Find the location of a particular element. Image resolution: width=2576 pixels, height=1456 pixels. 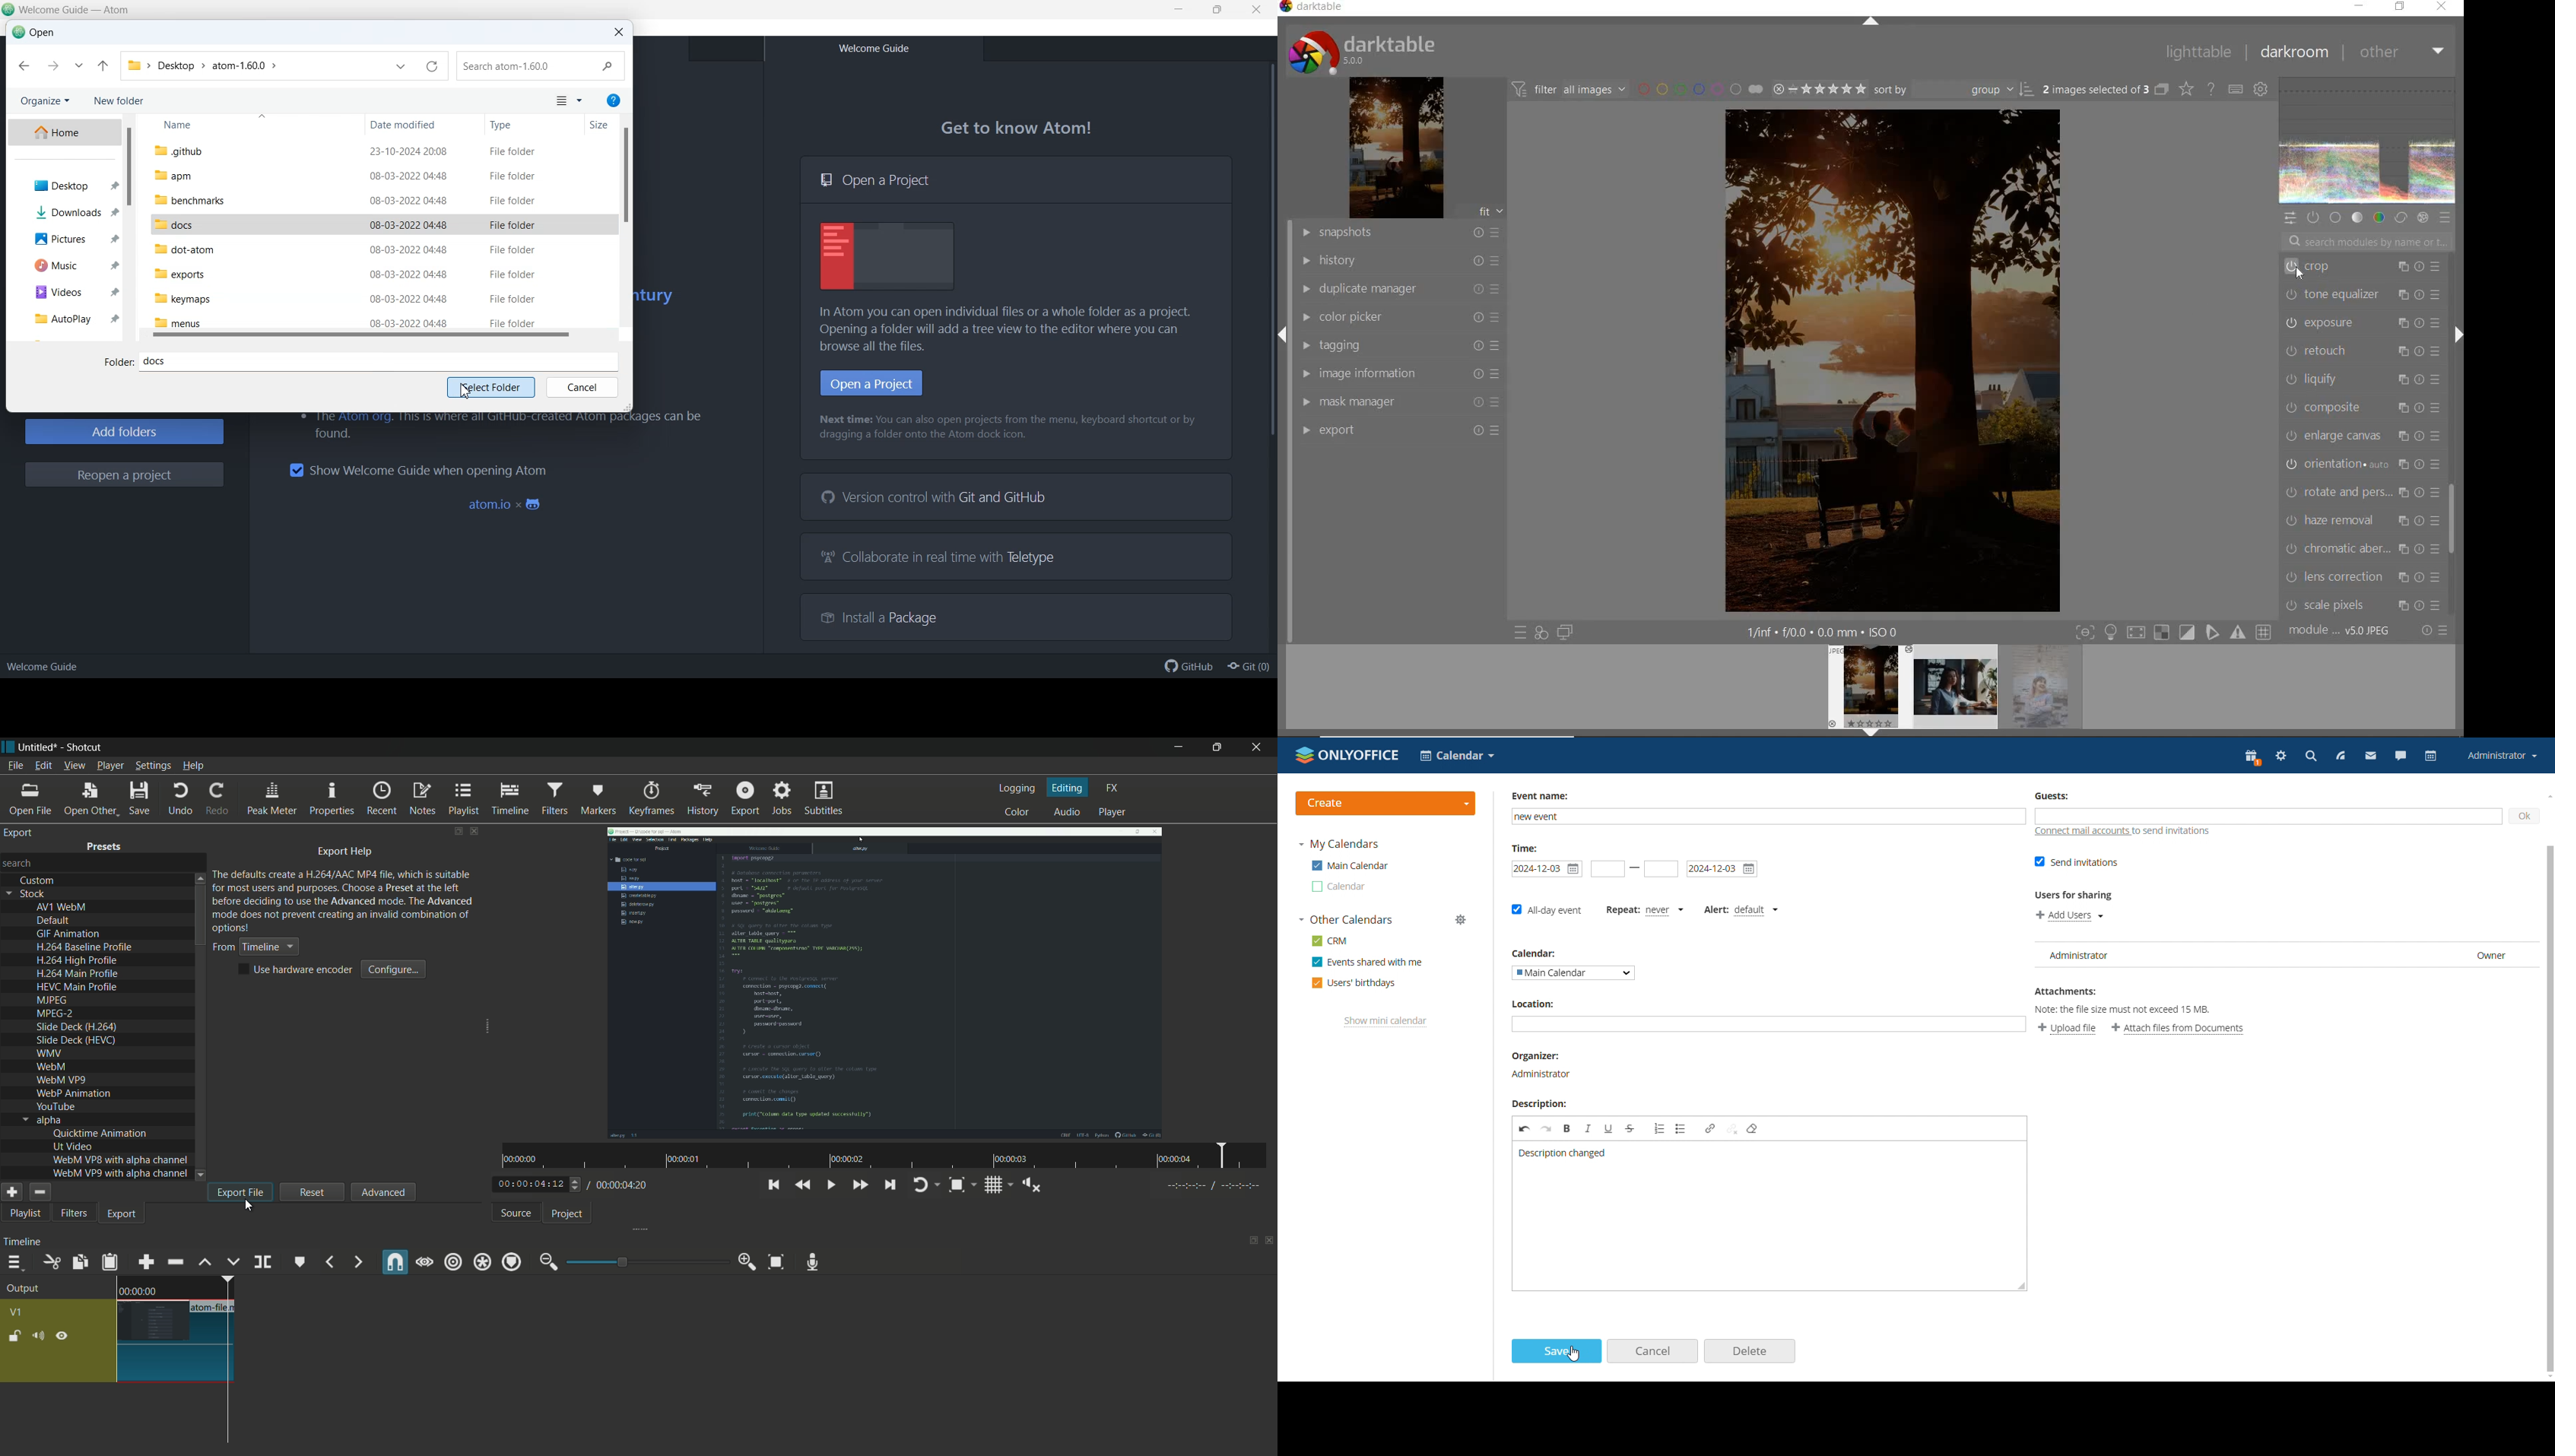

start date is located at coordinates (1546, 868).